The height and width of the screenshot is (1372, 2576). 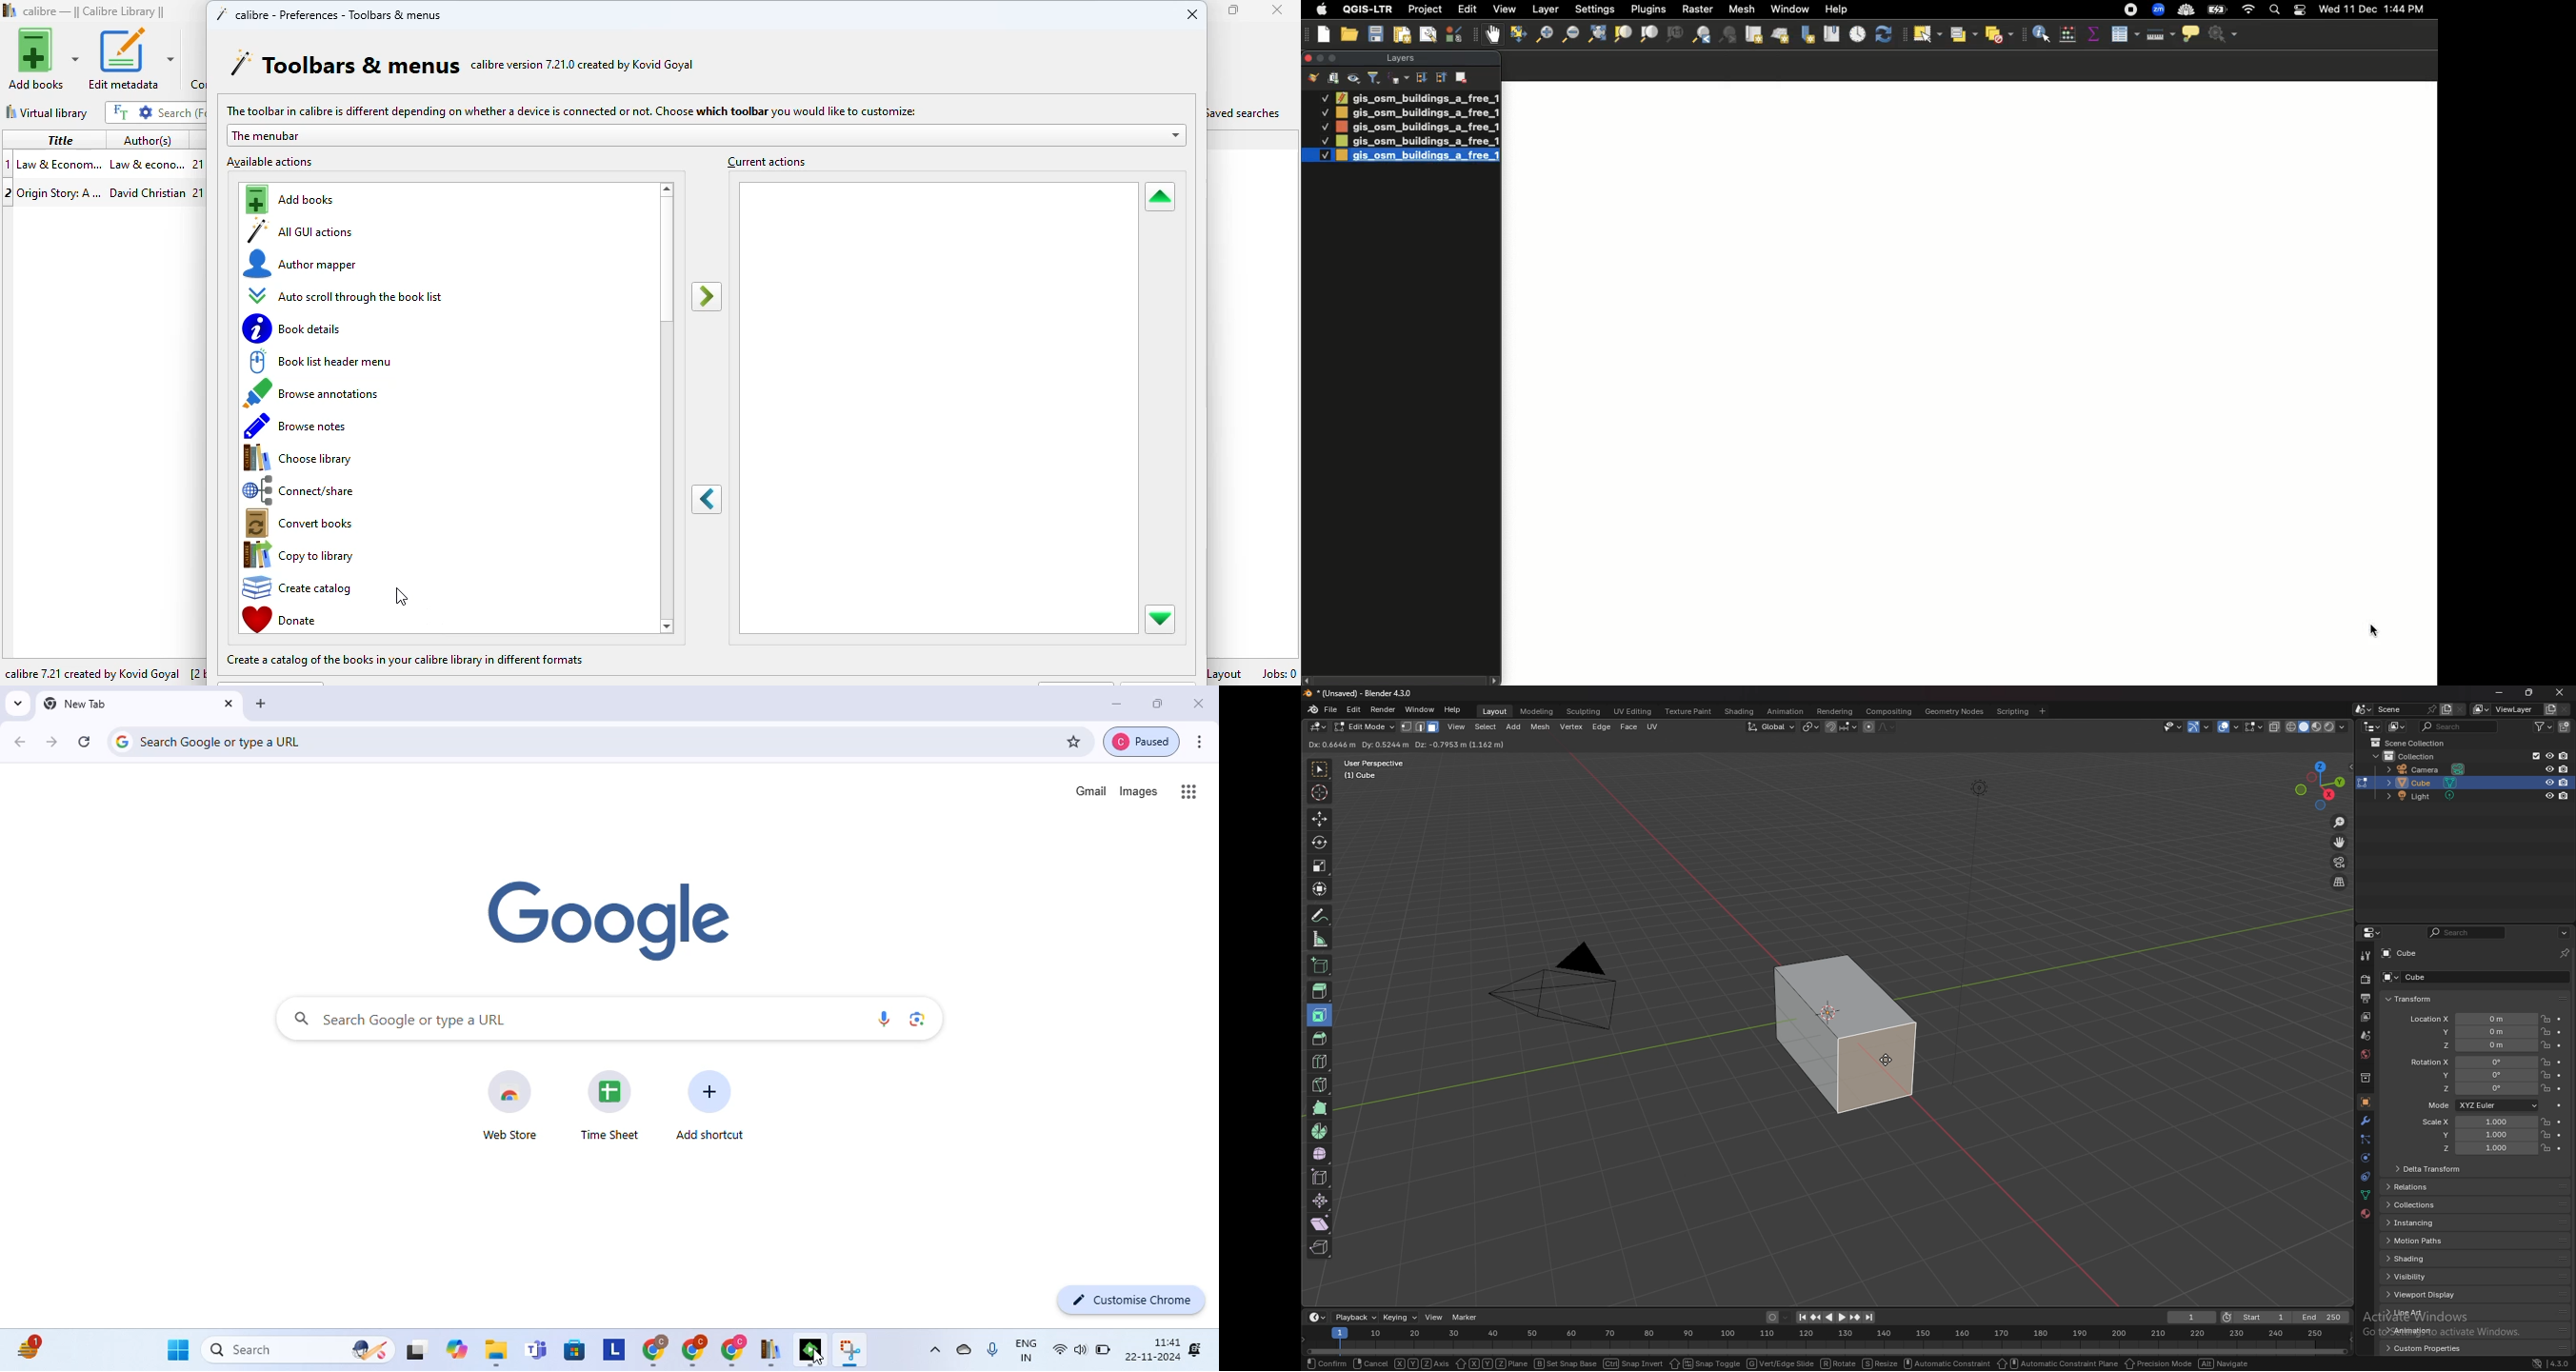 I want to click on annotate, so click(x=1321, y=915).